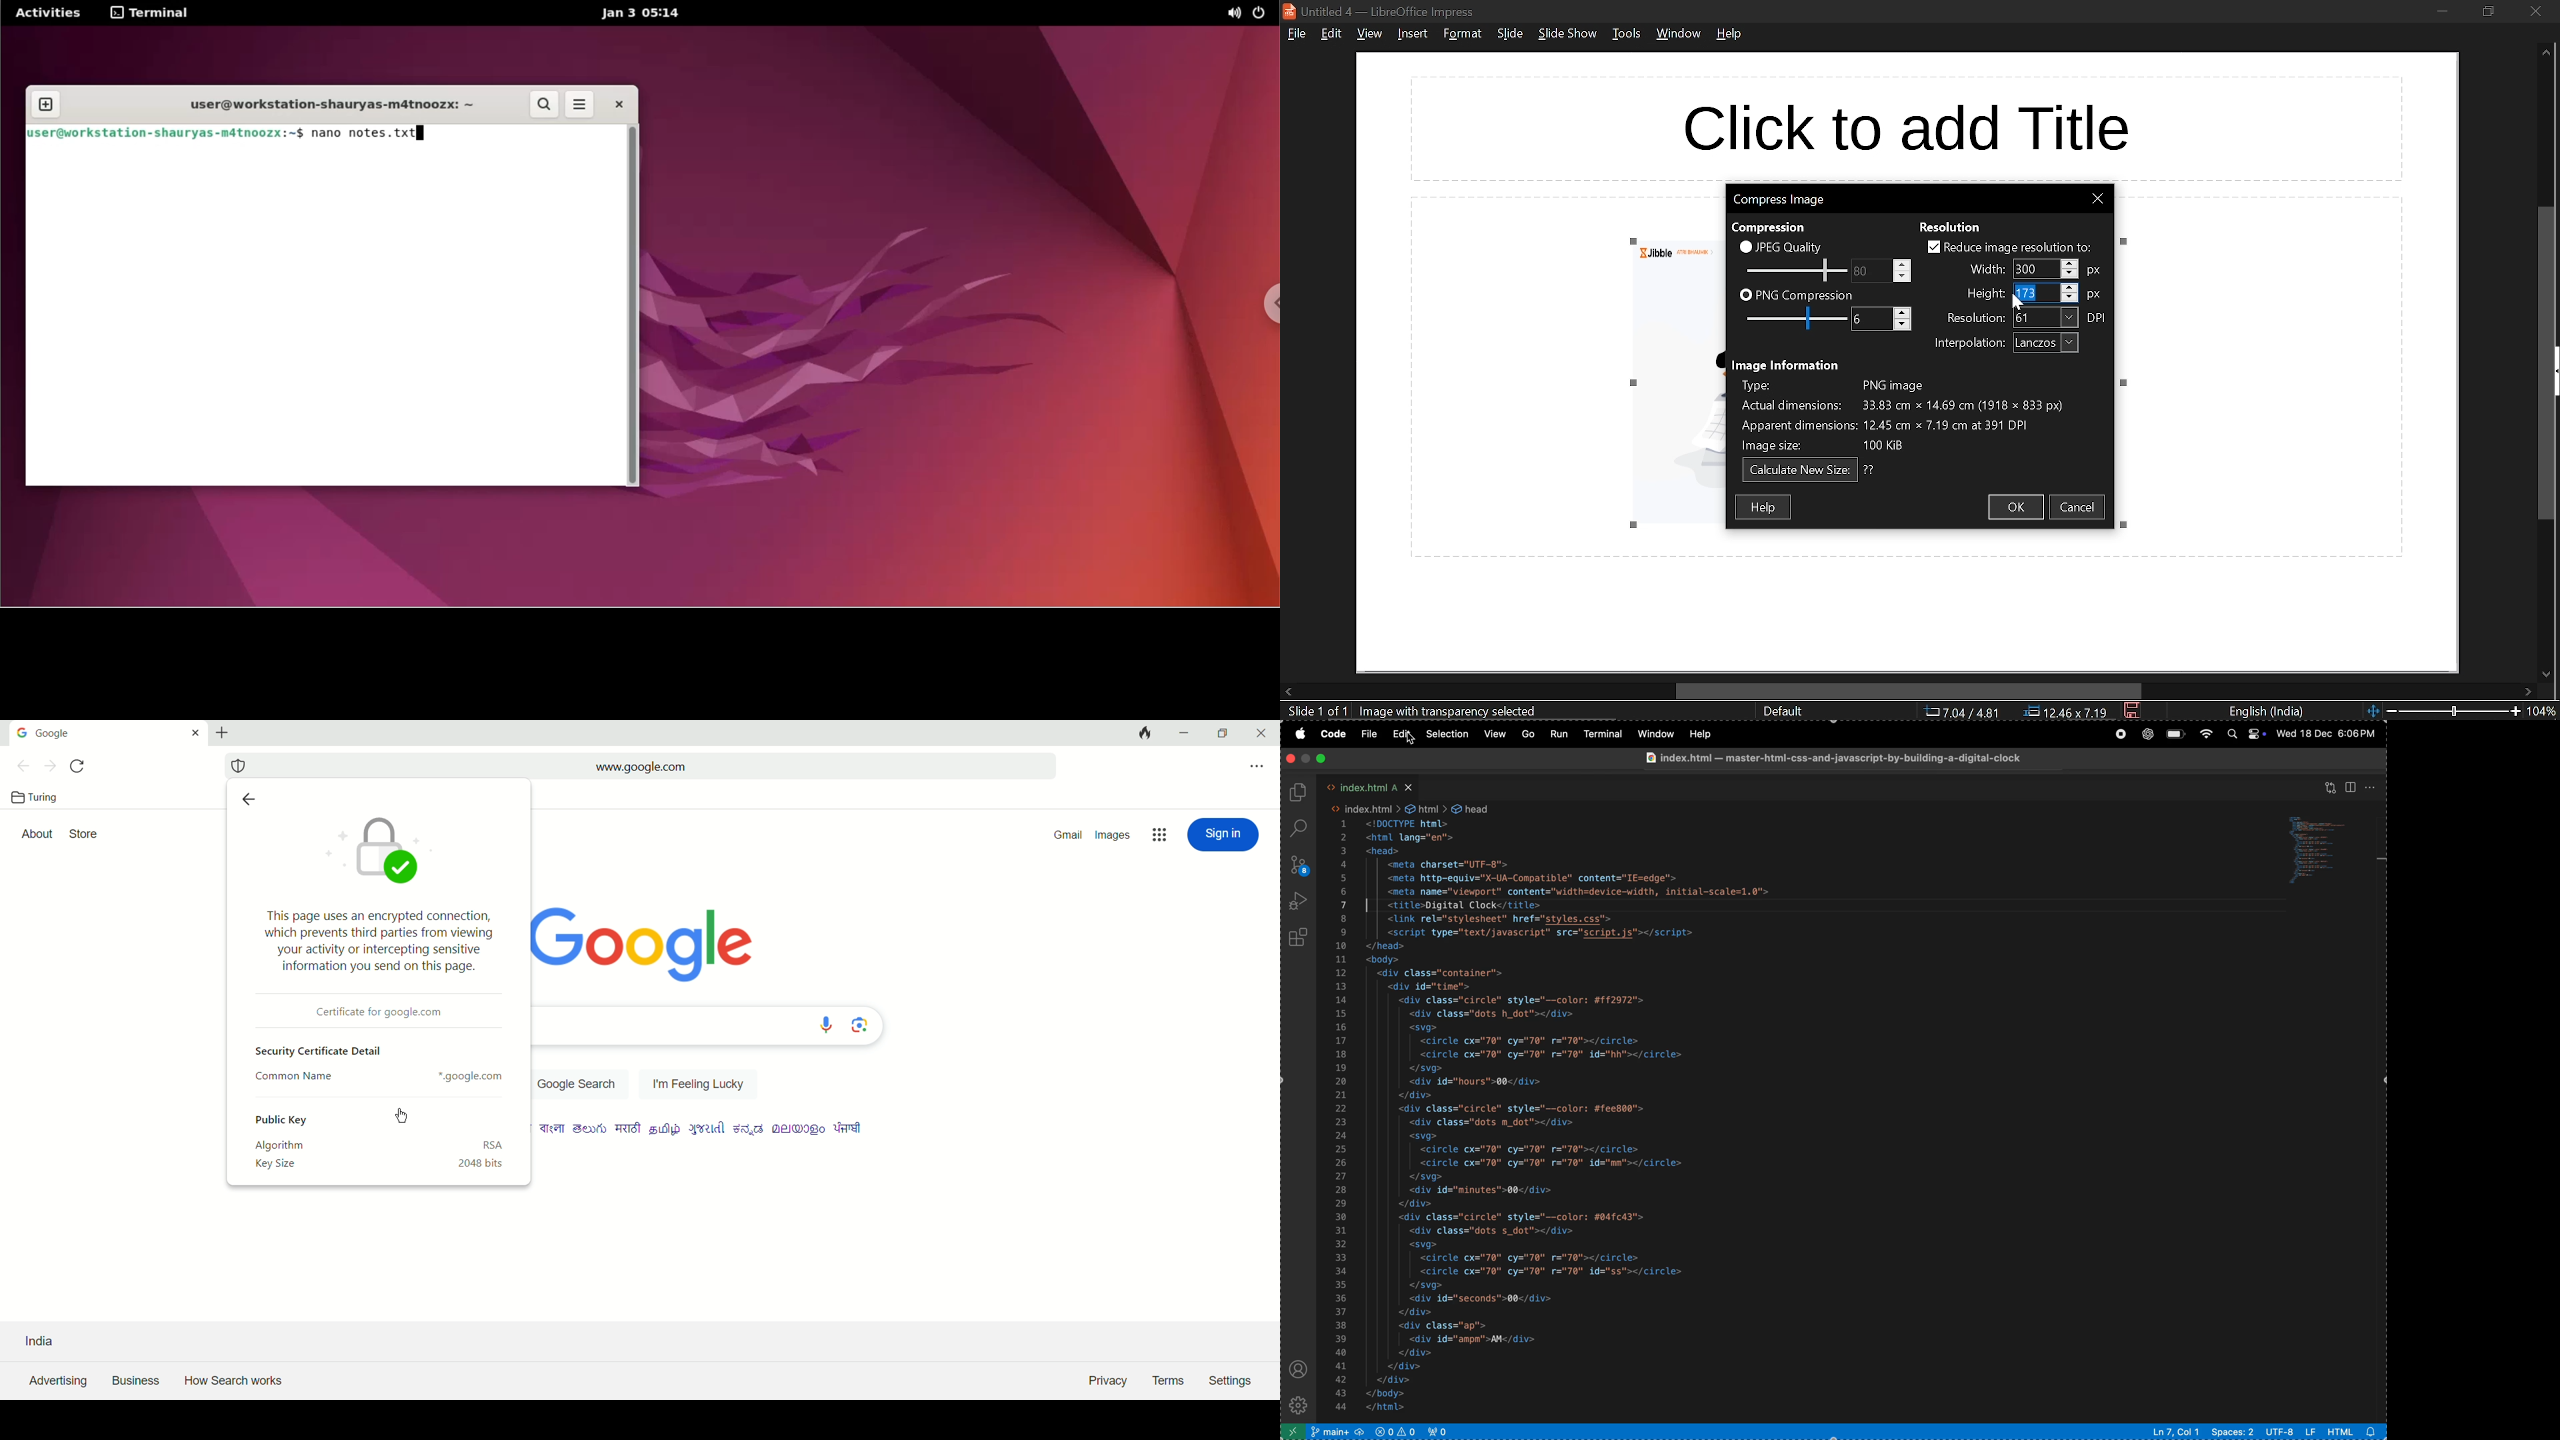  What do you see at coordinates (1448, 733) in the screenshot?
I see `selection` at bounding box center [1448, 733].